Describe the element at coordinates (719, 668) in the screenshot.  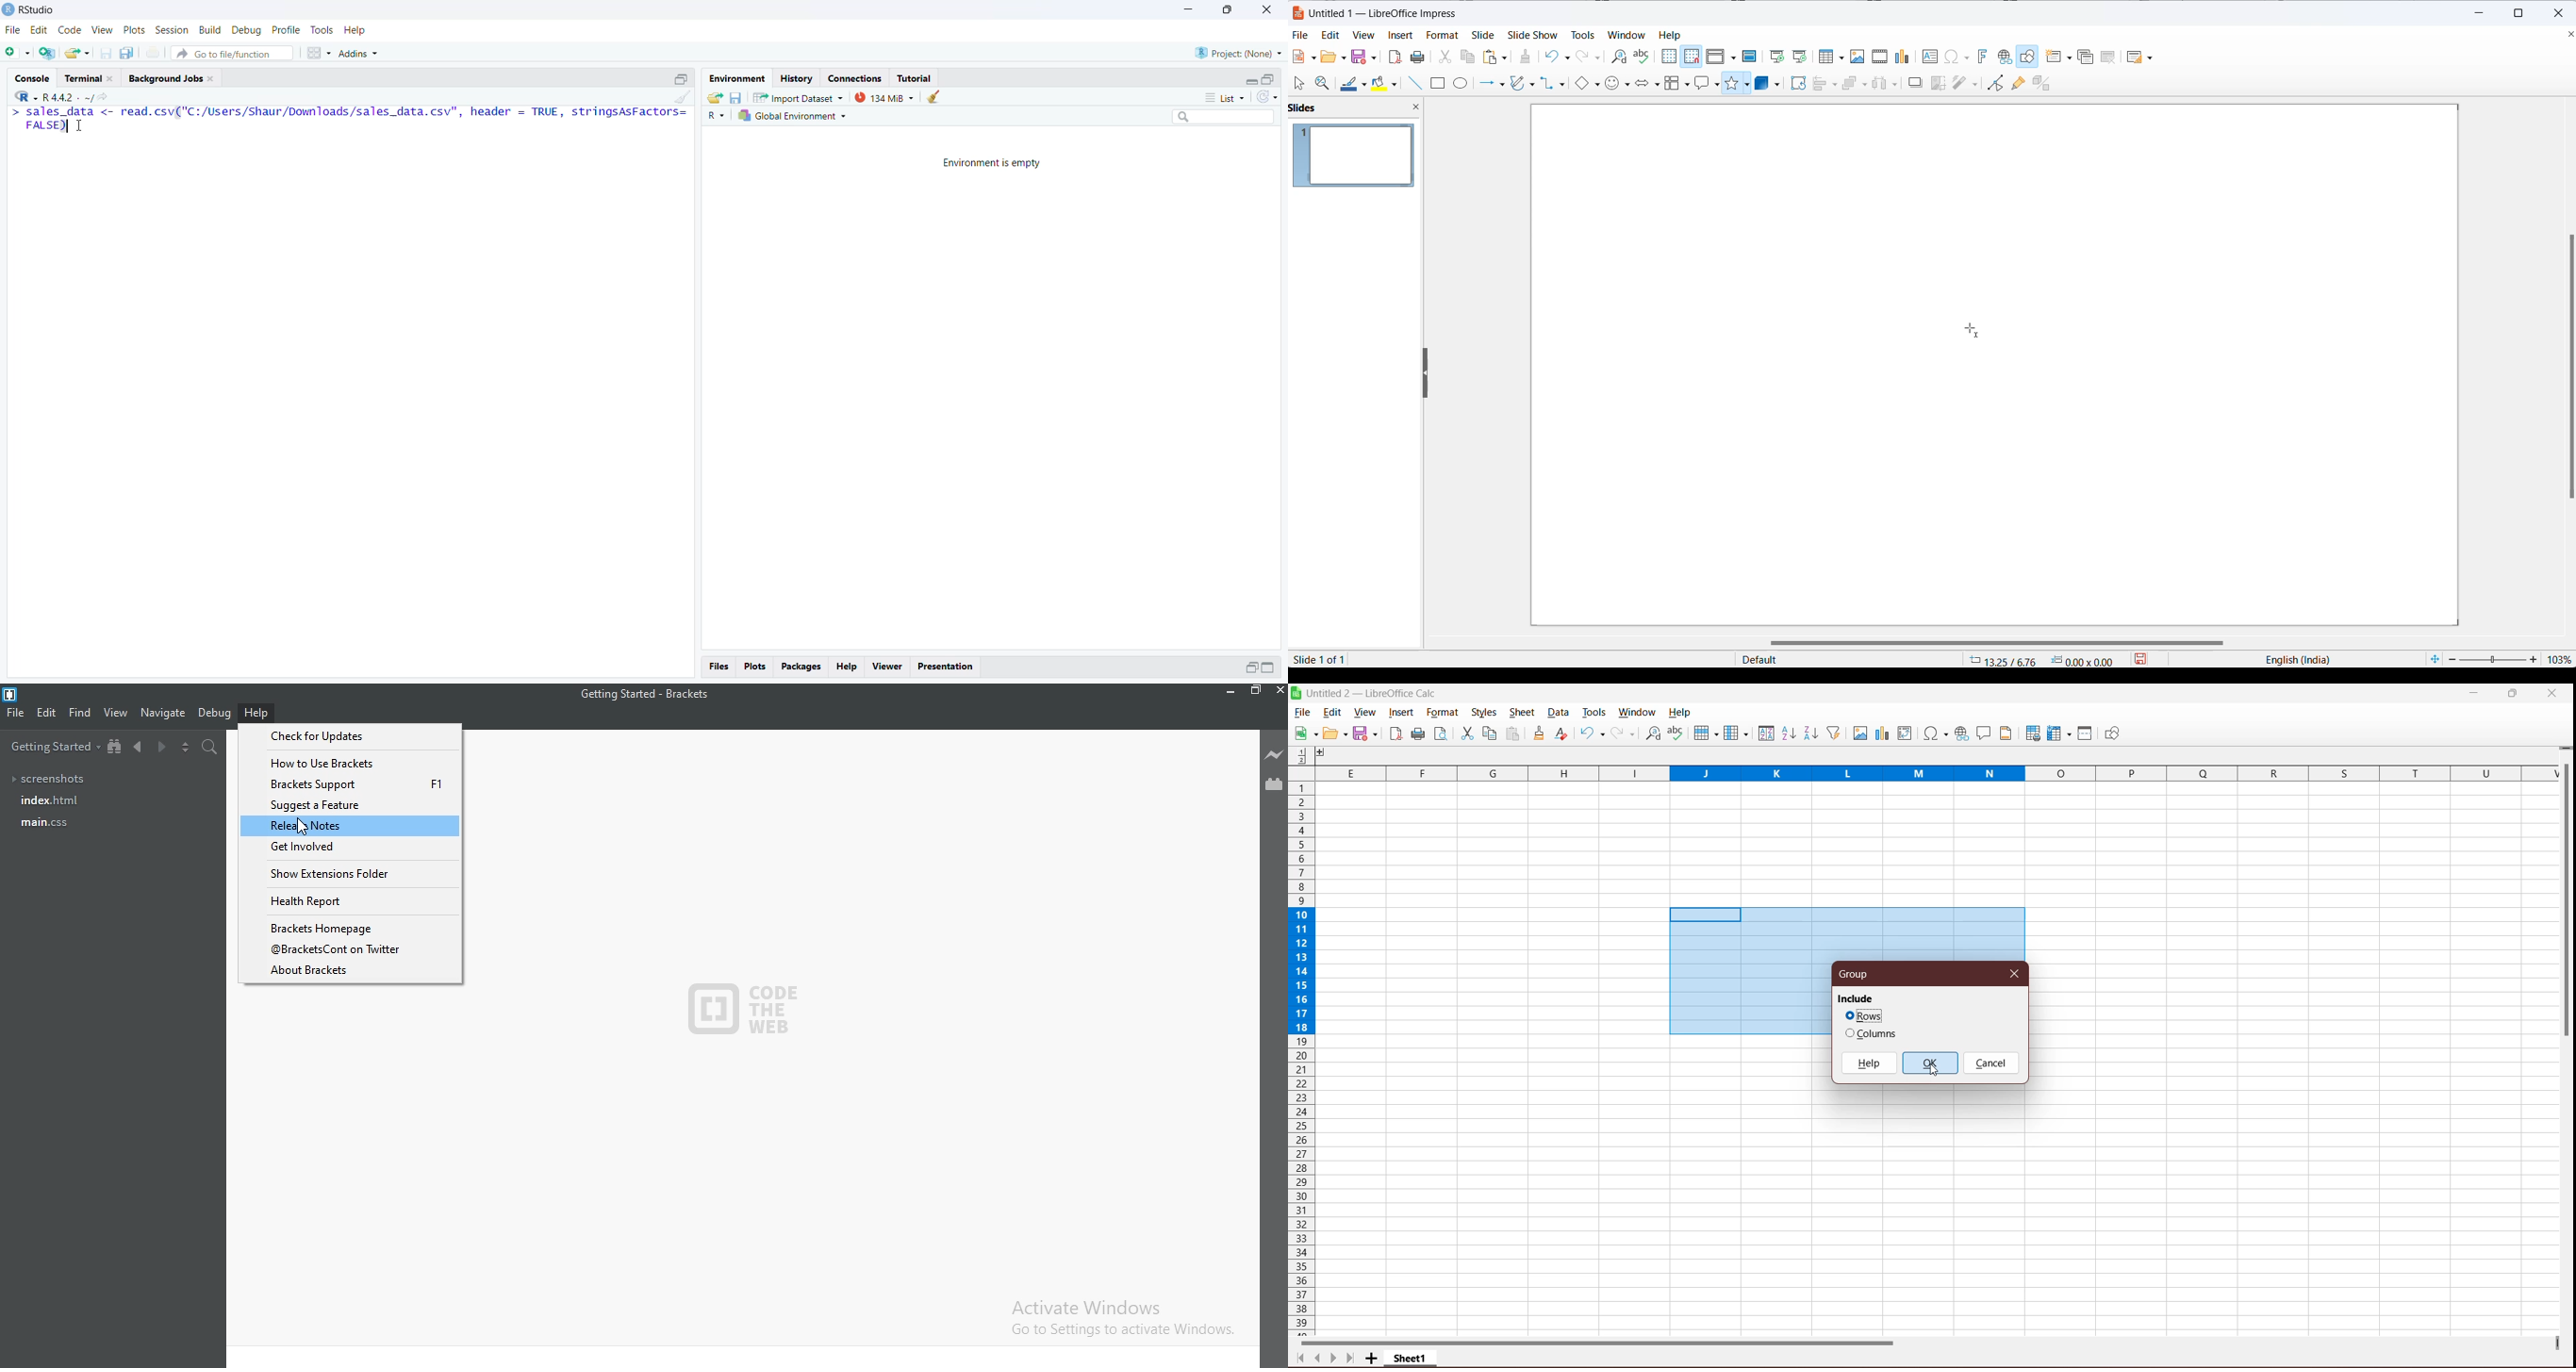
I see `files` at that location.